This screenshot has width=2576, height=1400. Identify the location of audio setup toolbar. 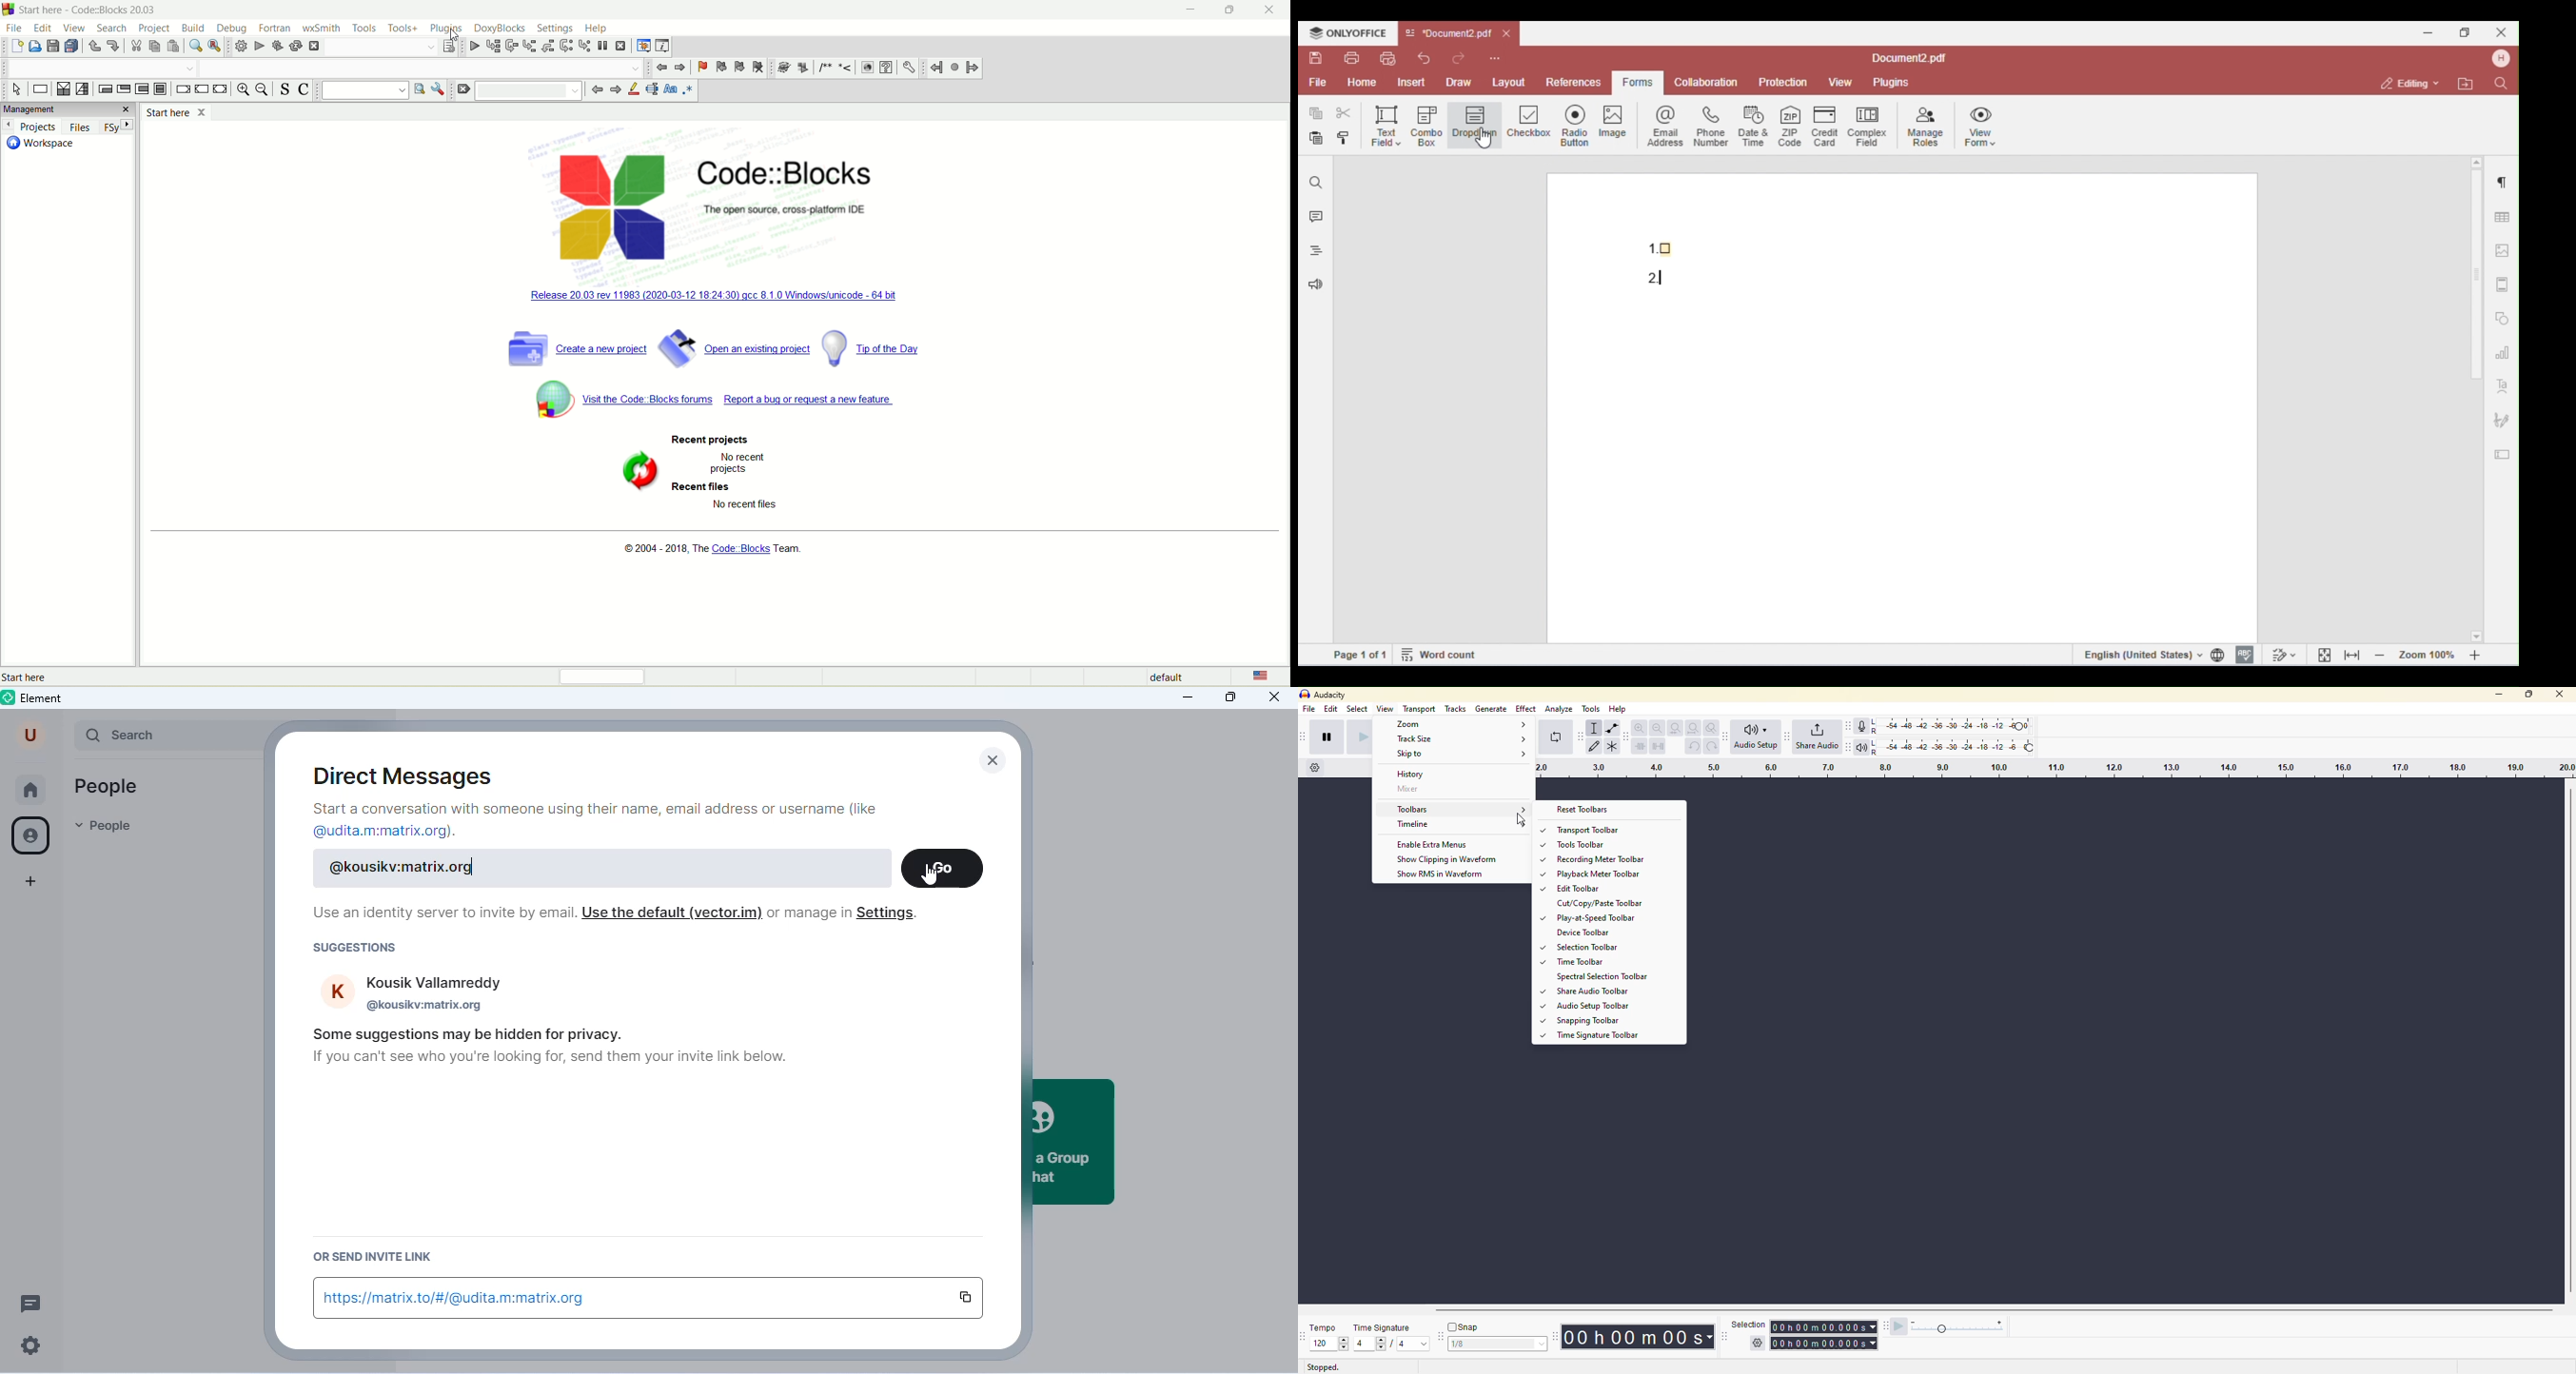
(1585, 1005).